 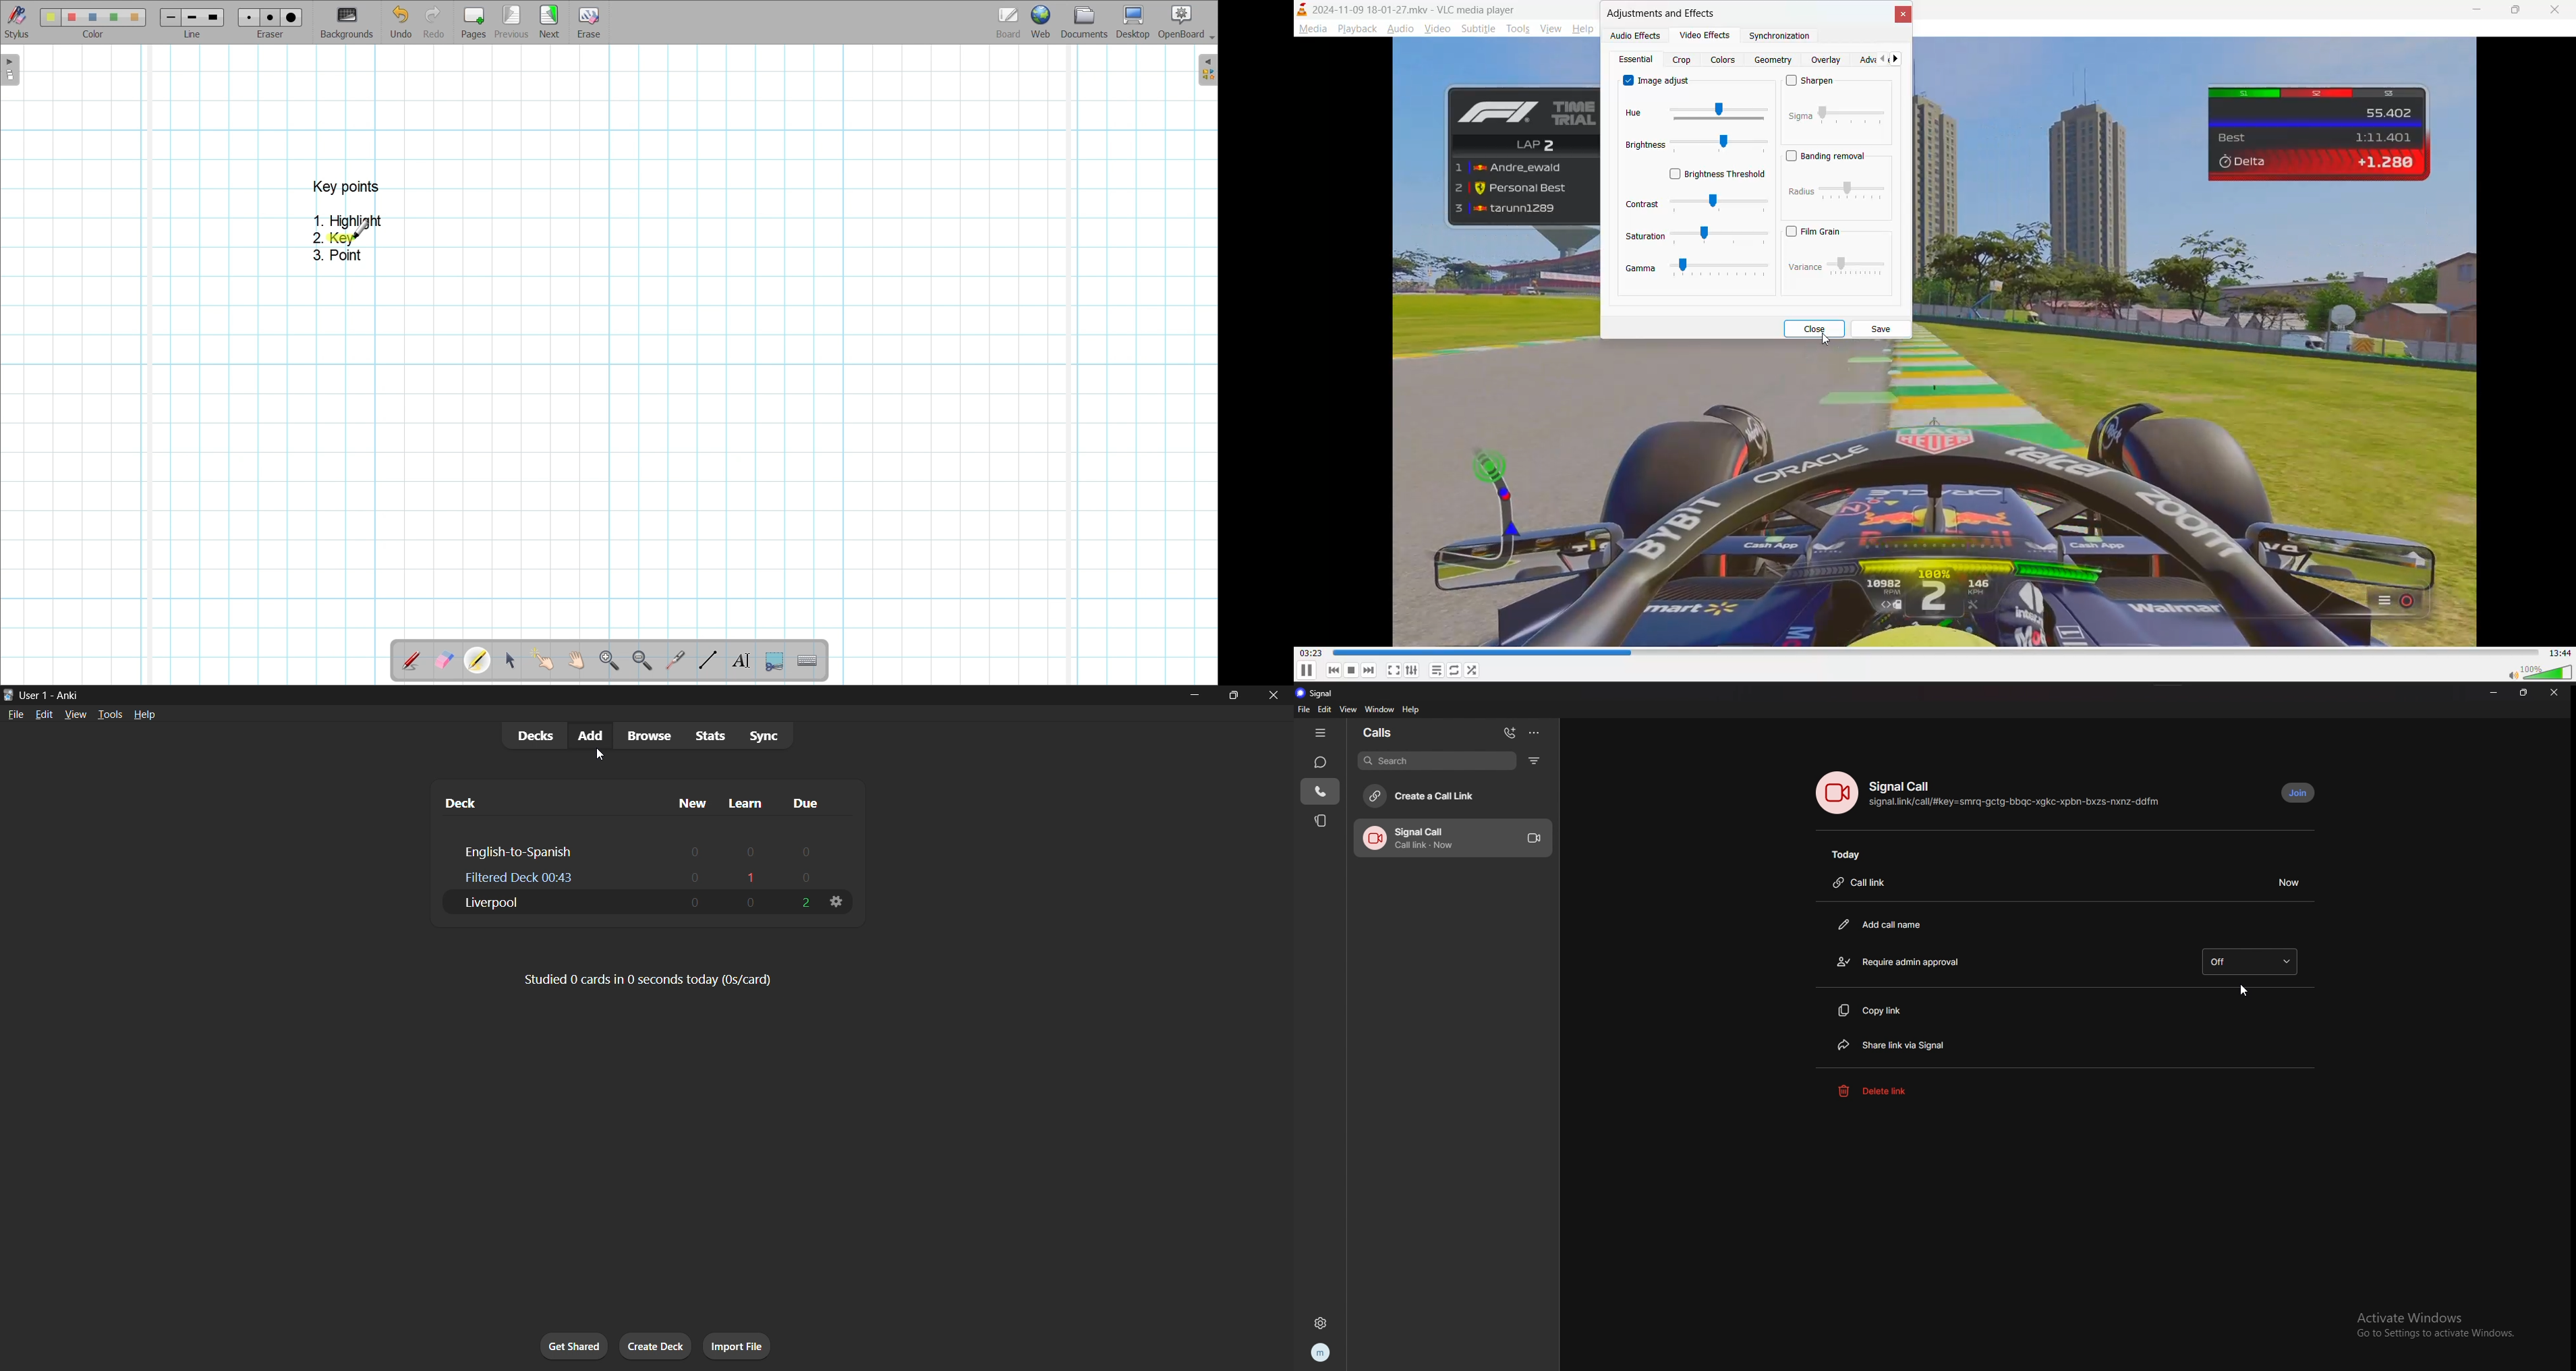 What do you see at coordinates (2526, 692) in the screenshot?
I see `resize` at bounding box center [2526, 692].